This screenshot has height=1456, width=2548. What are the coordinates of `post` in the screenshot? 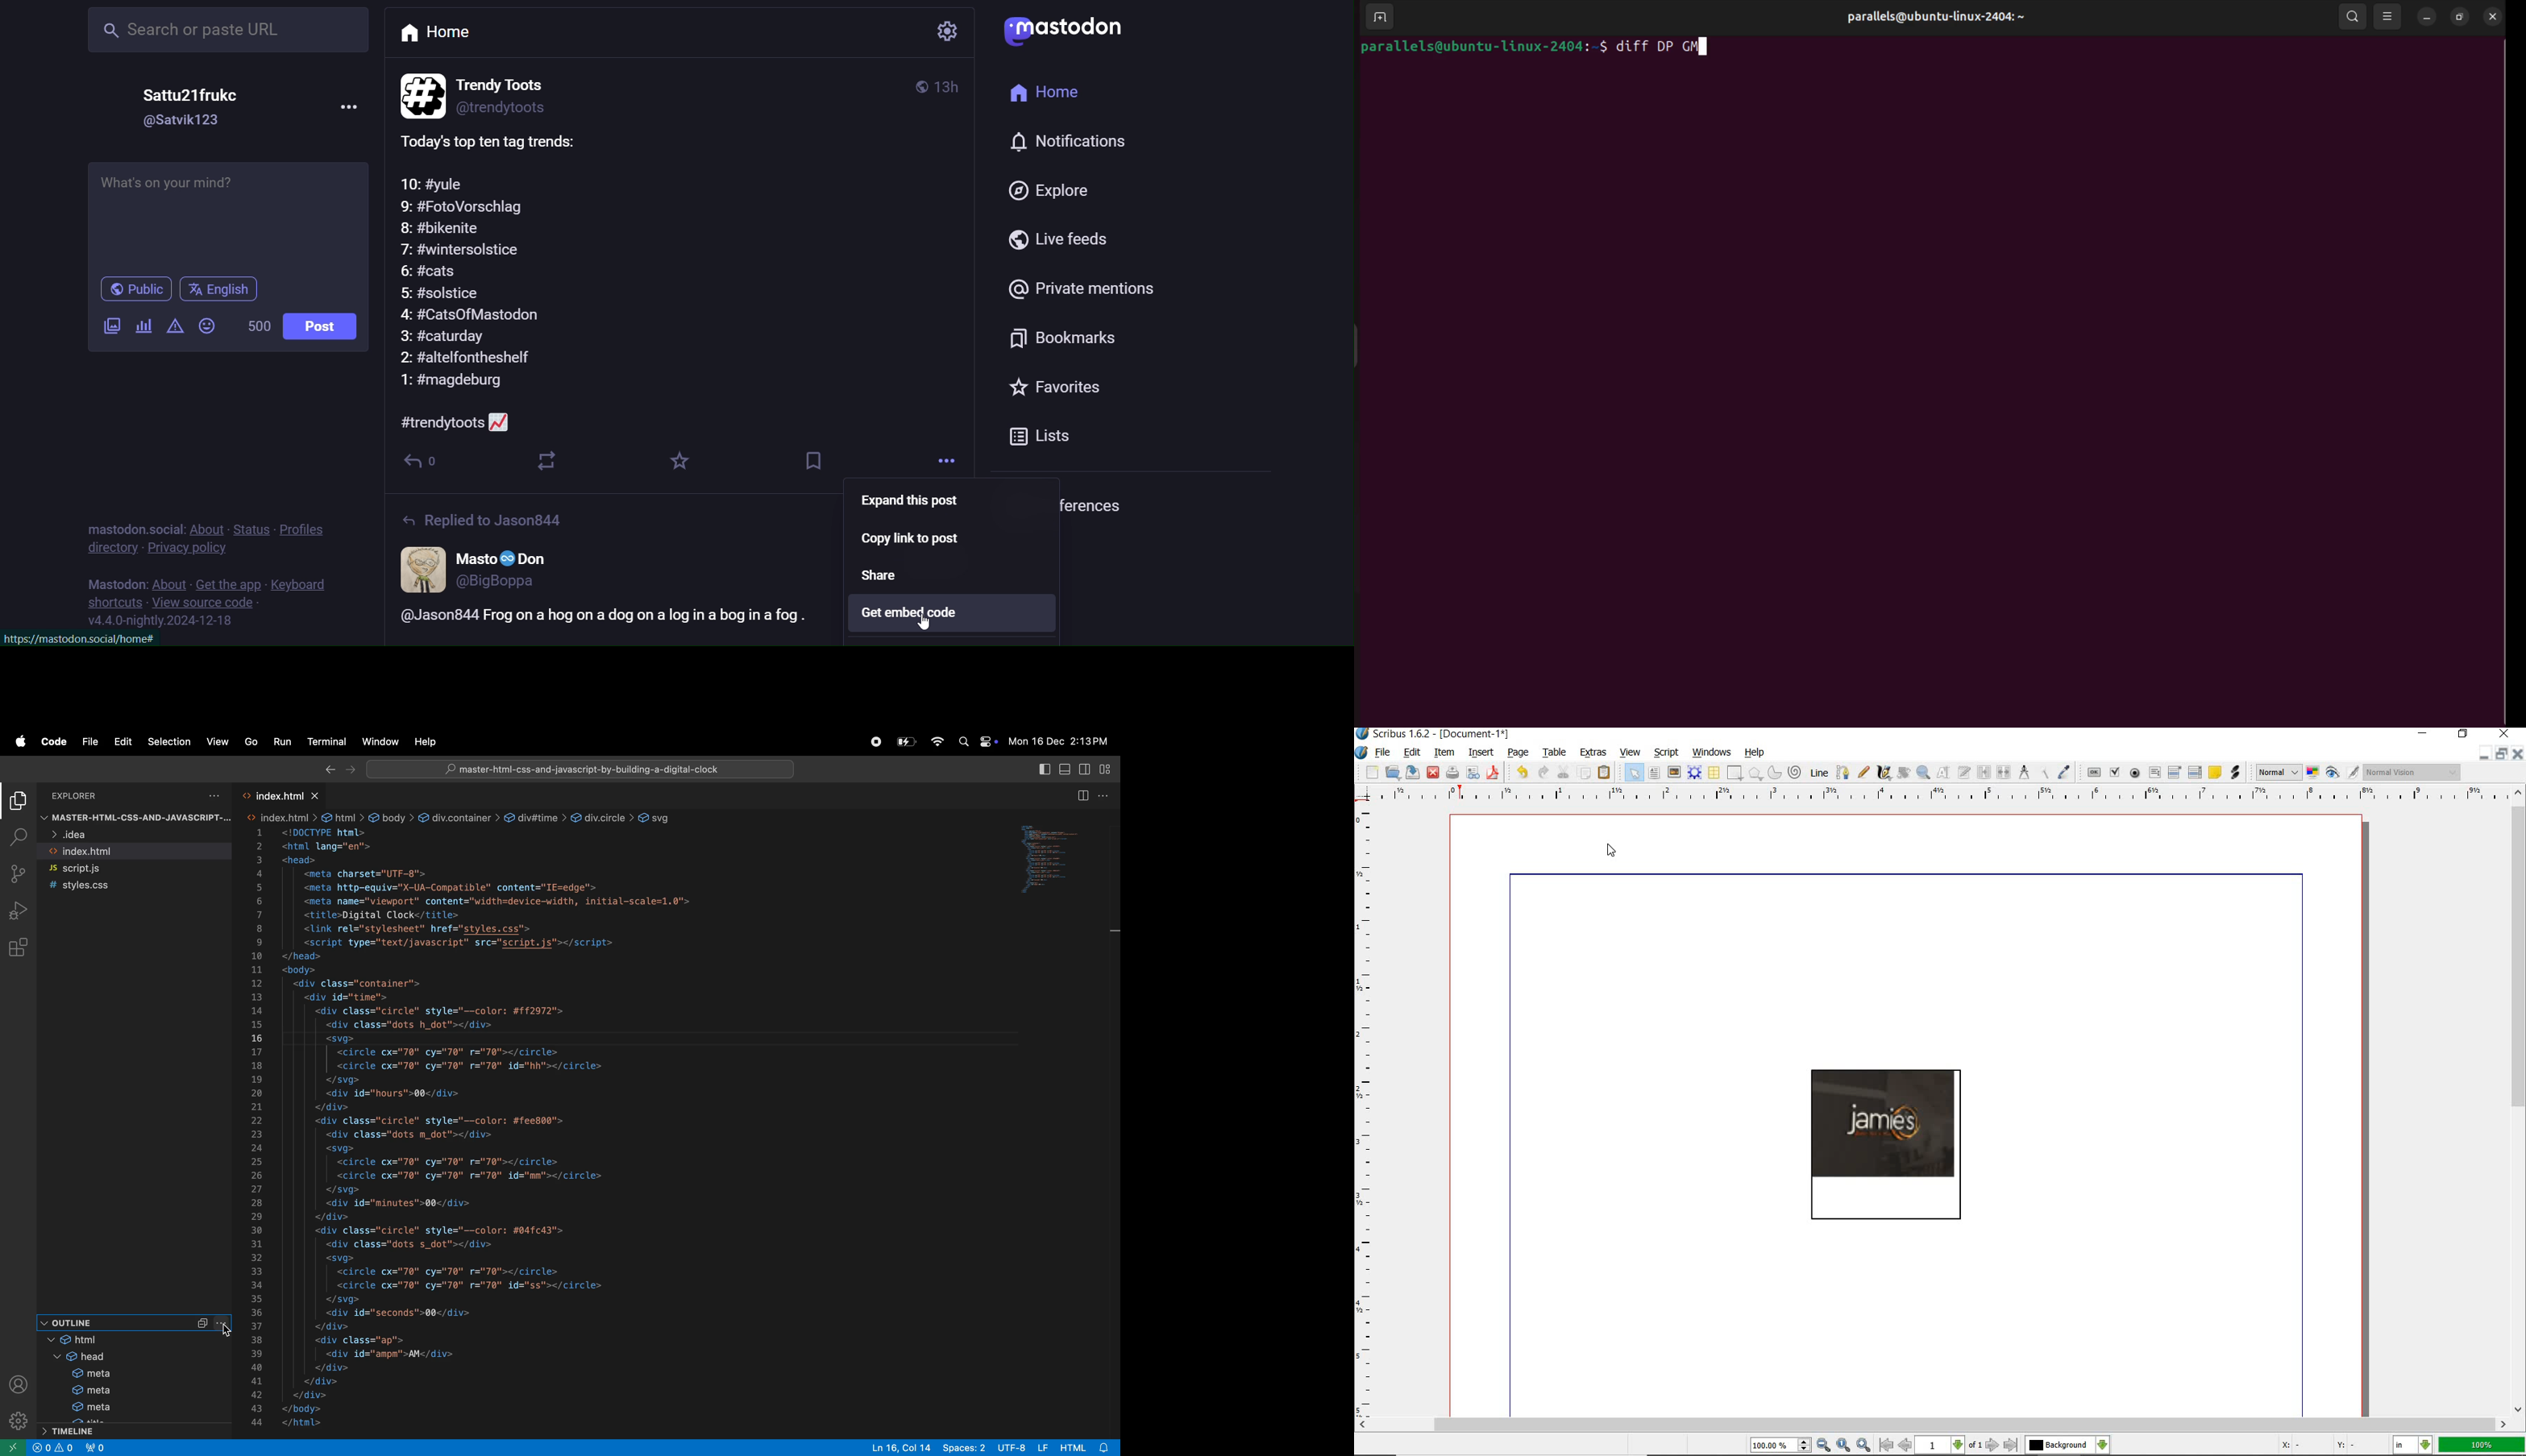 It's located at (322, 328).